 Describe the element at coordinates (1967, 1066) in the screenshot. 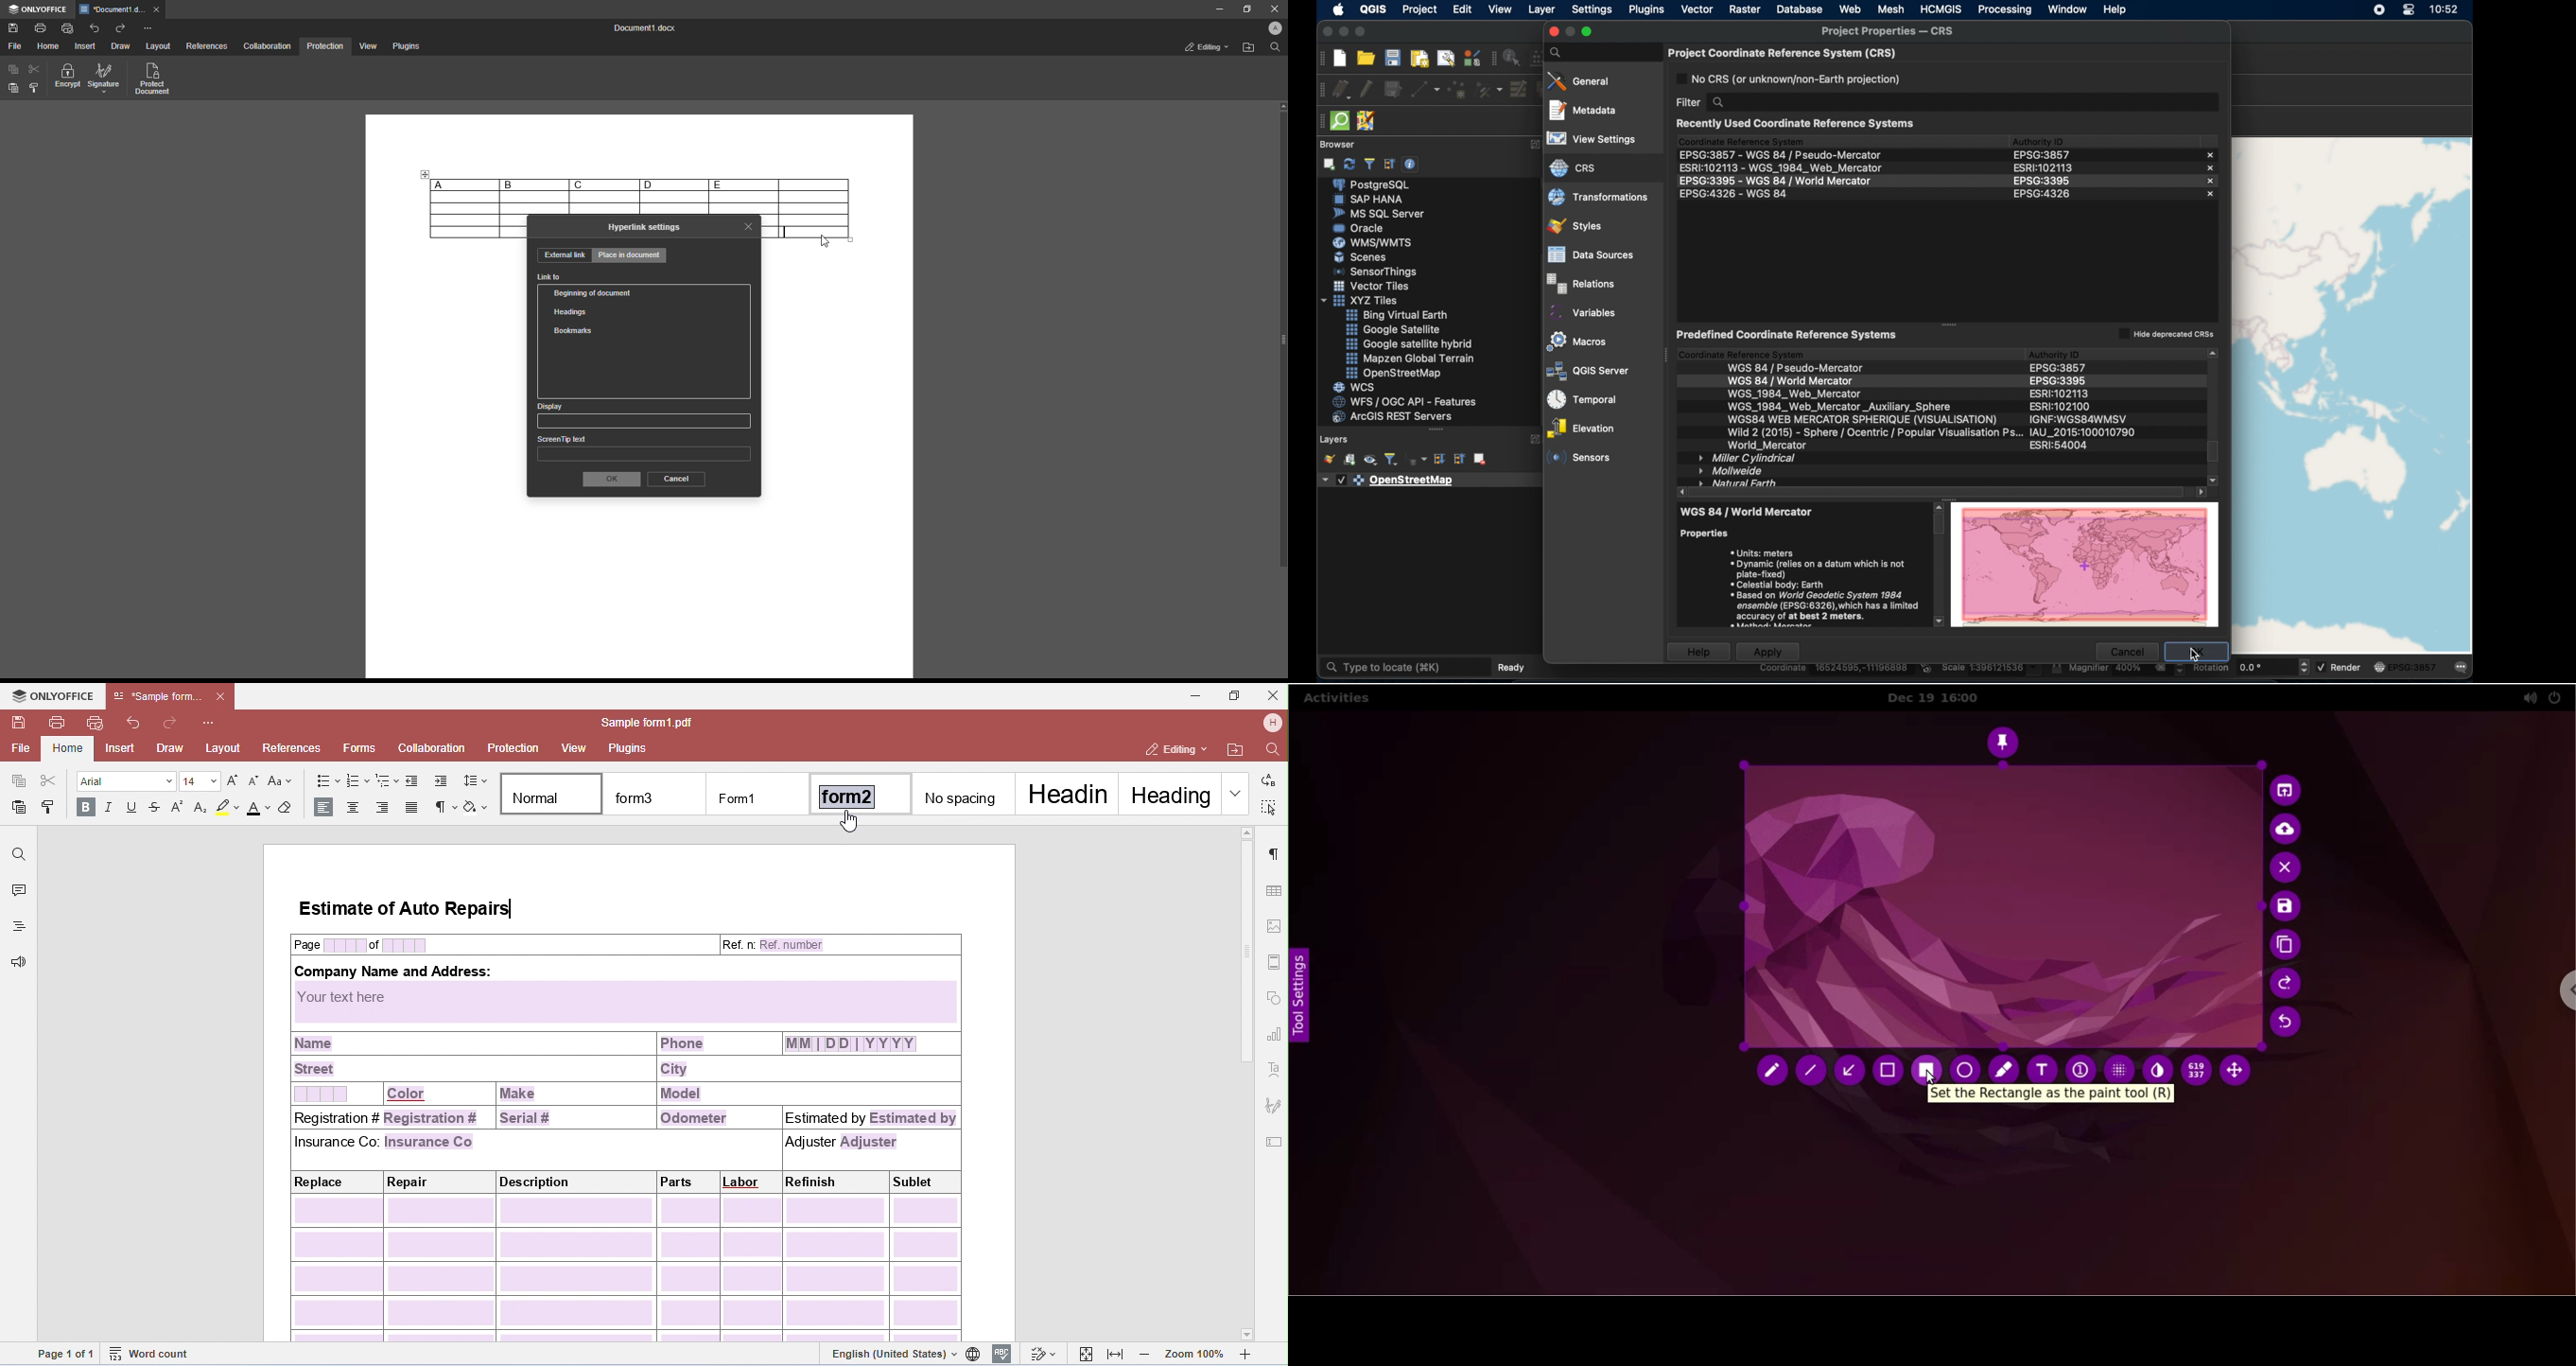

I see `ellipse` at that location.